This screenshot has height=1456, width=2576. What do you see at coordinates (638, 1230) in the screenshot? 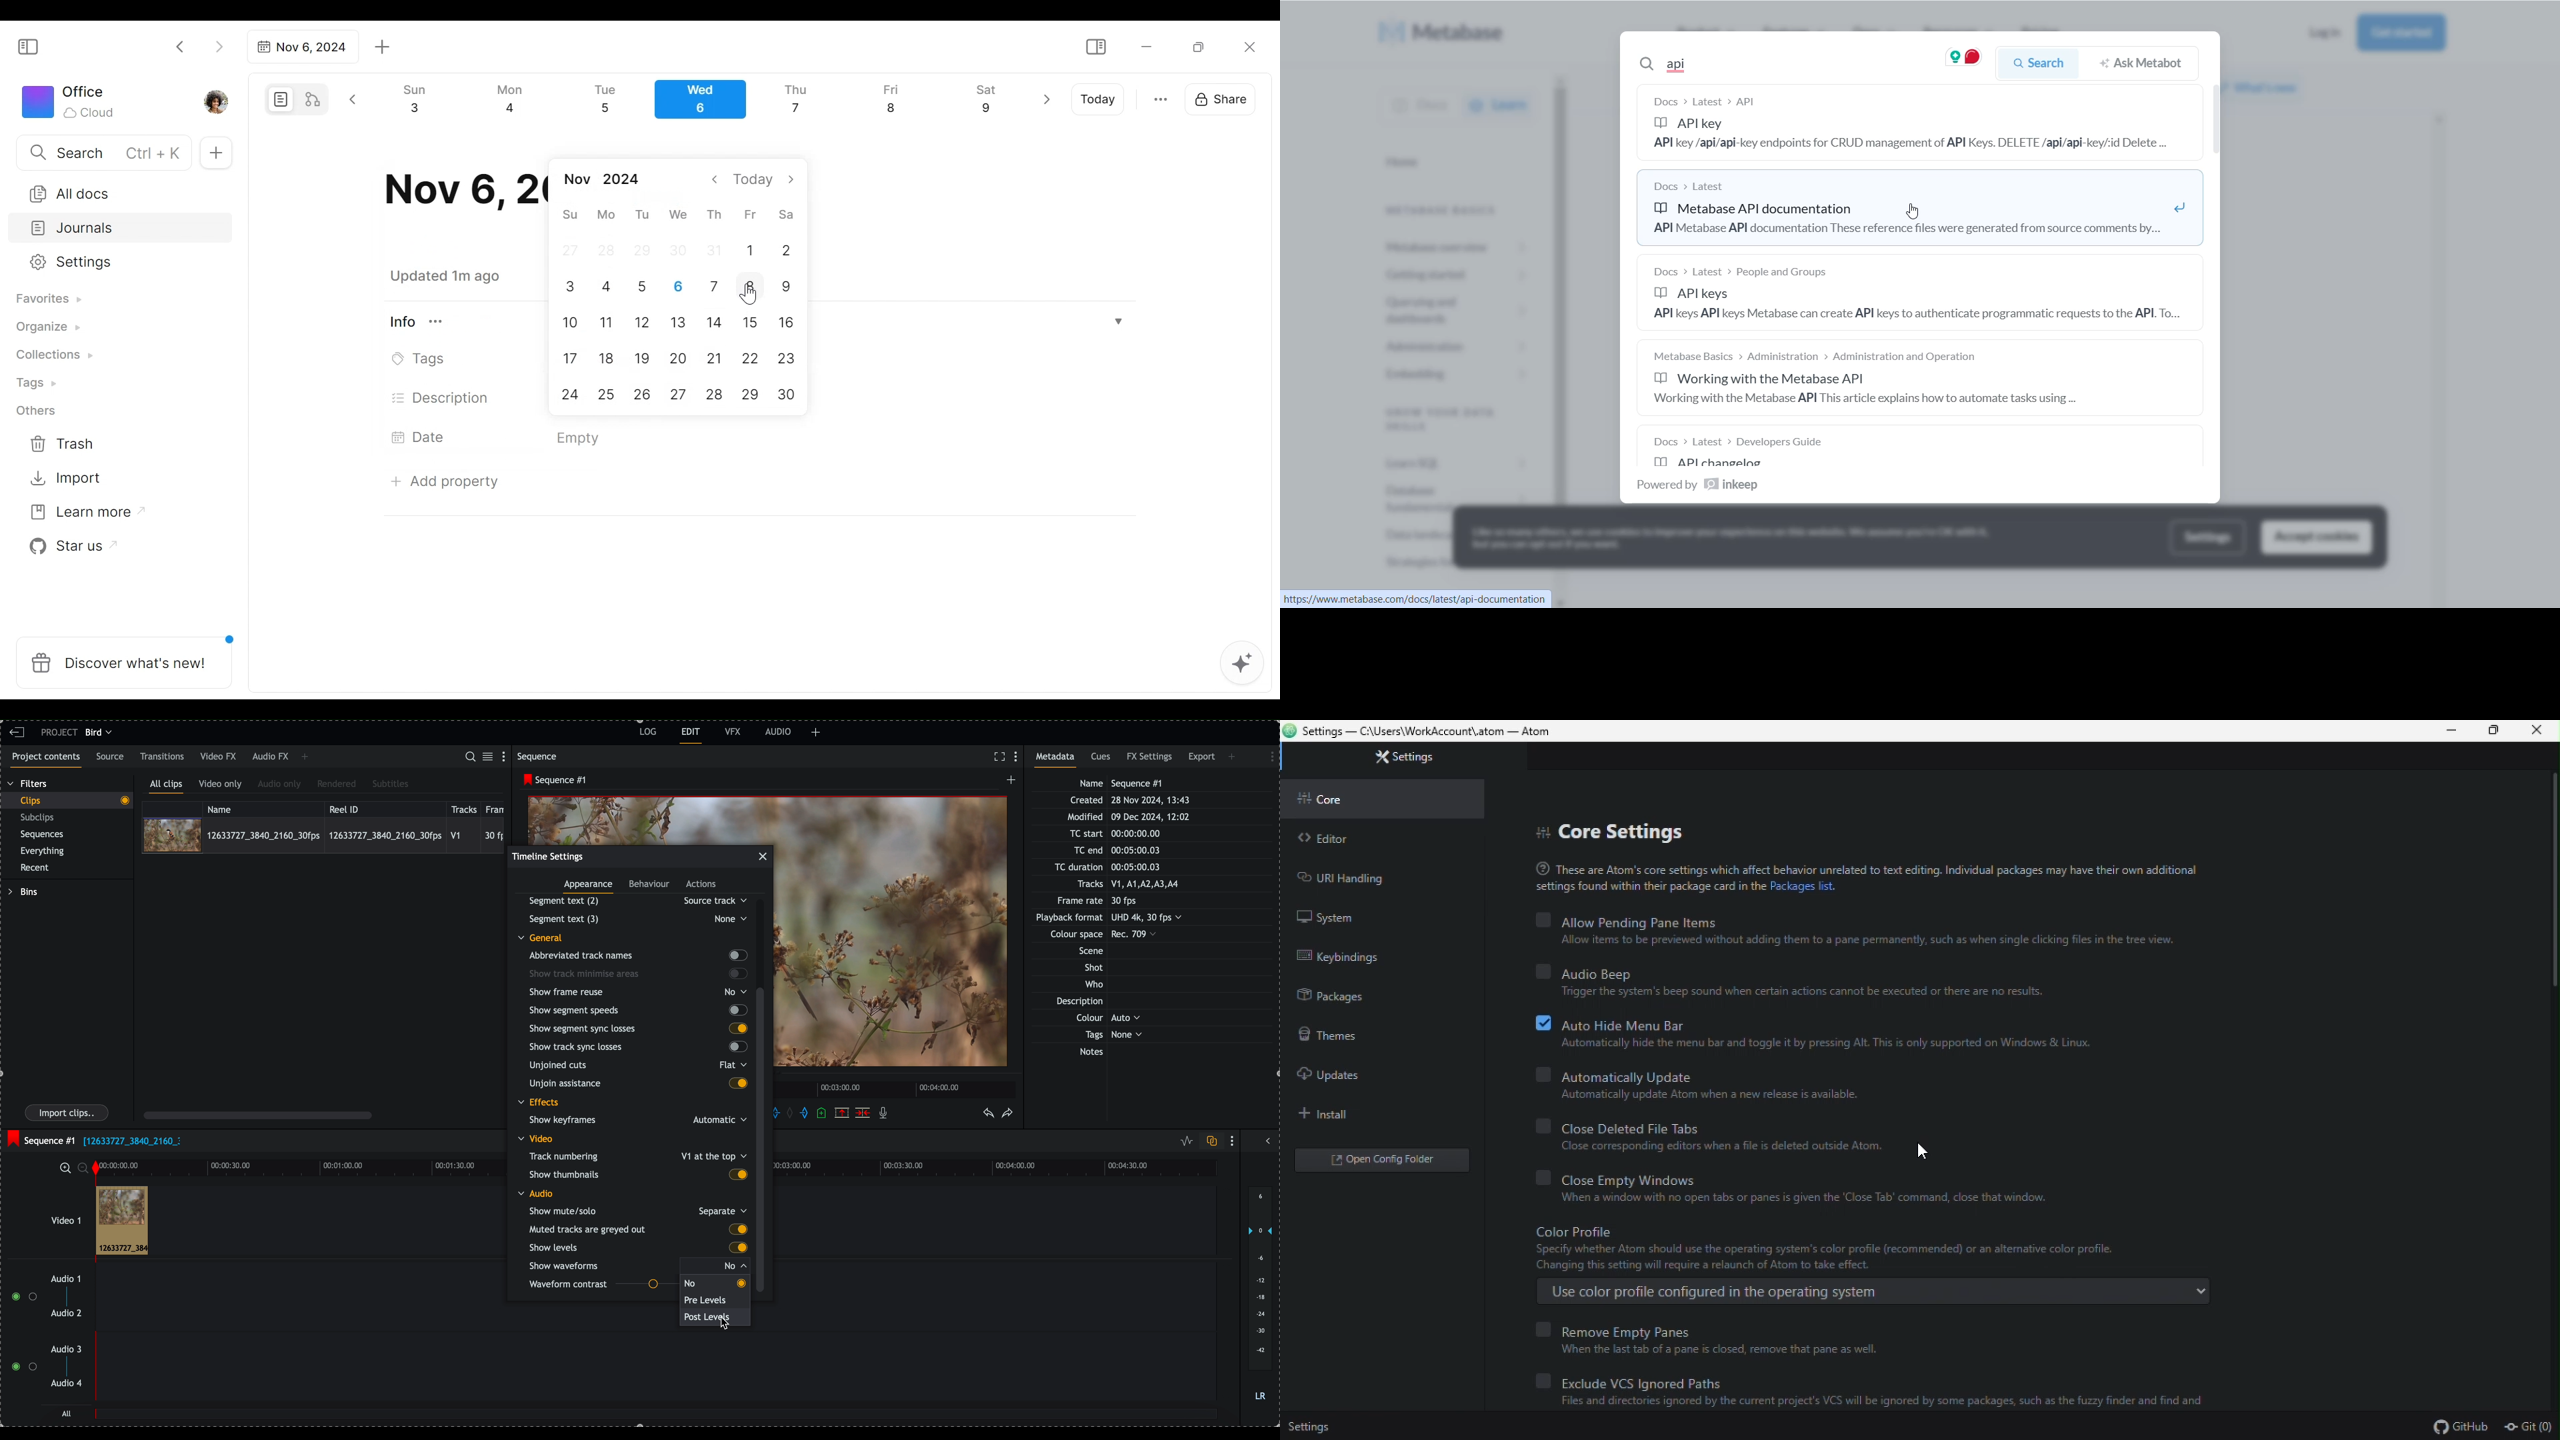
I see `muted tracks are greyed out` at bounding box center [638, 1230].